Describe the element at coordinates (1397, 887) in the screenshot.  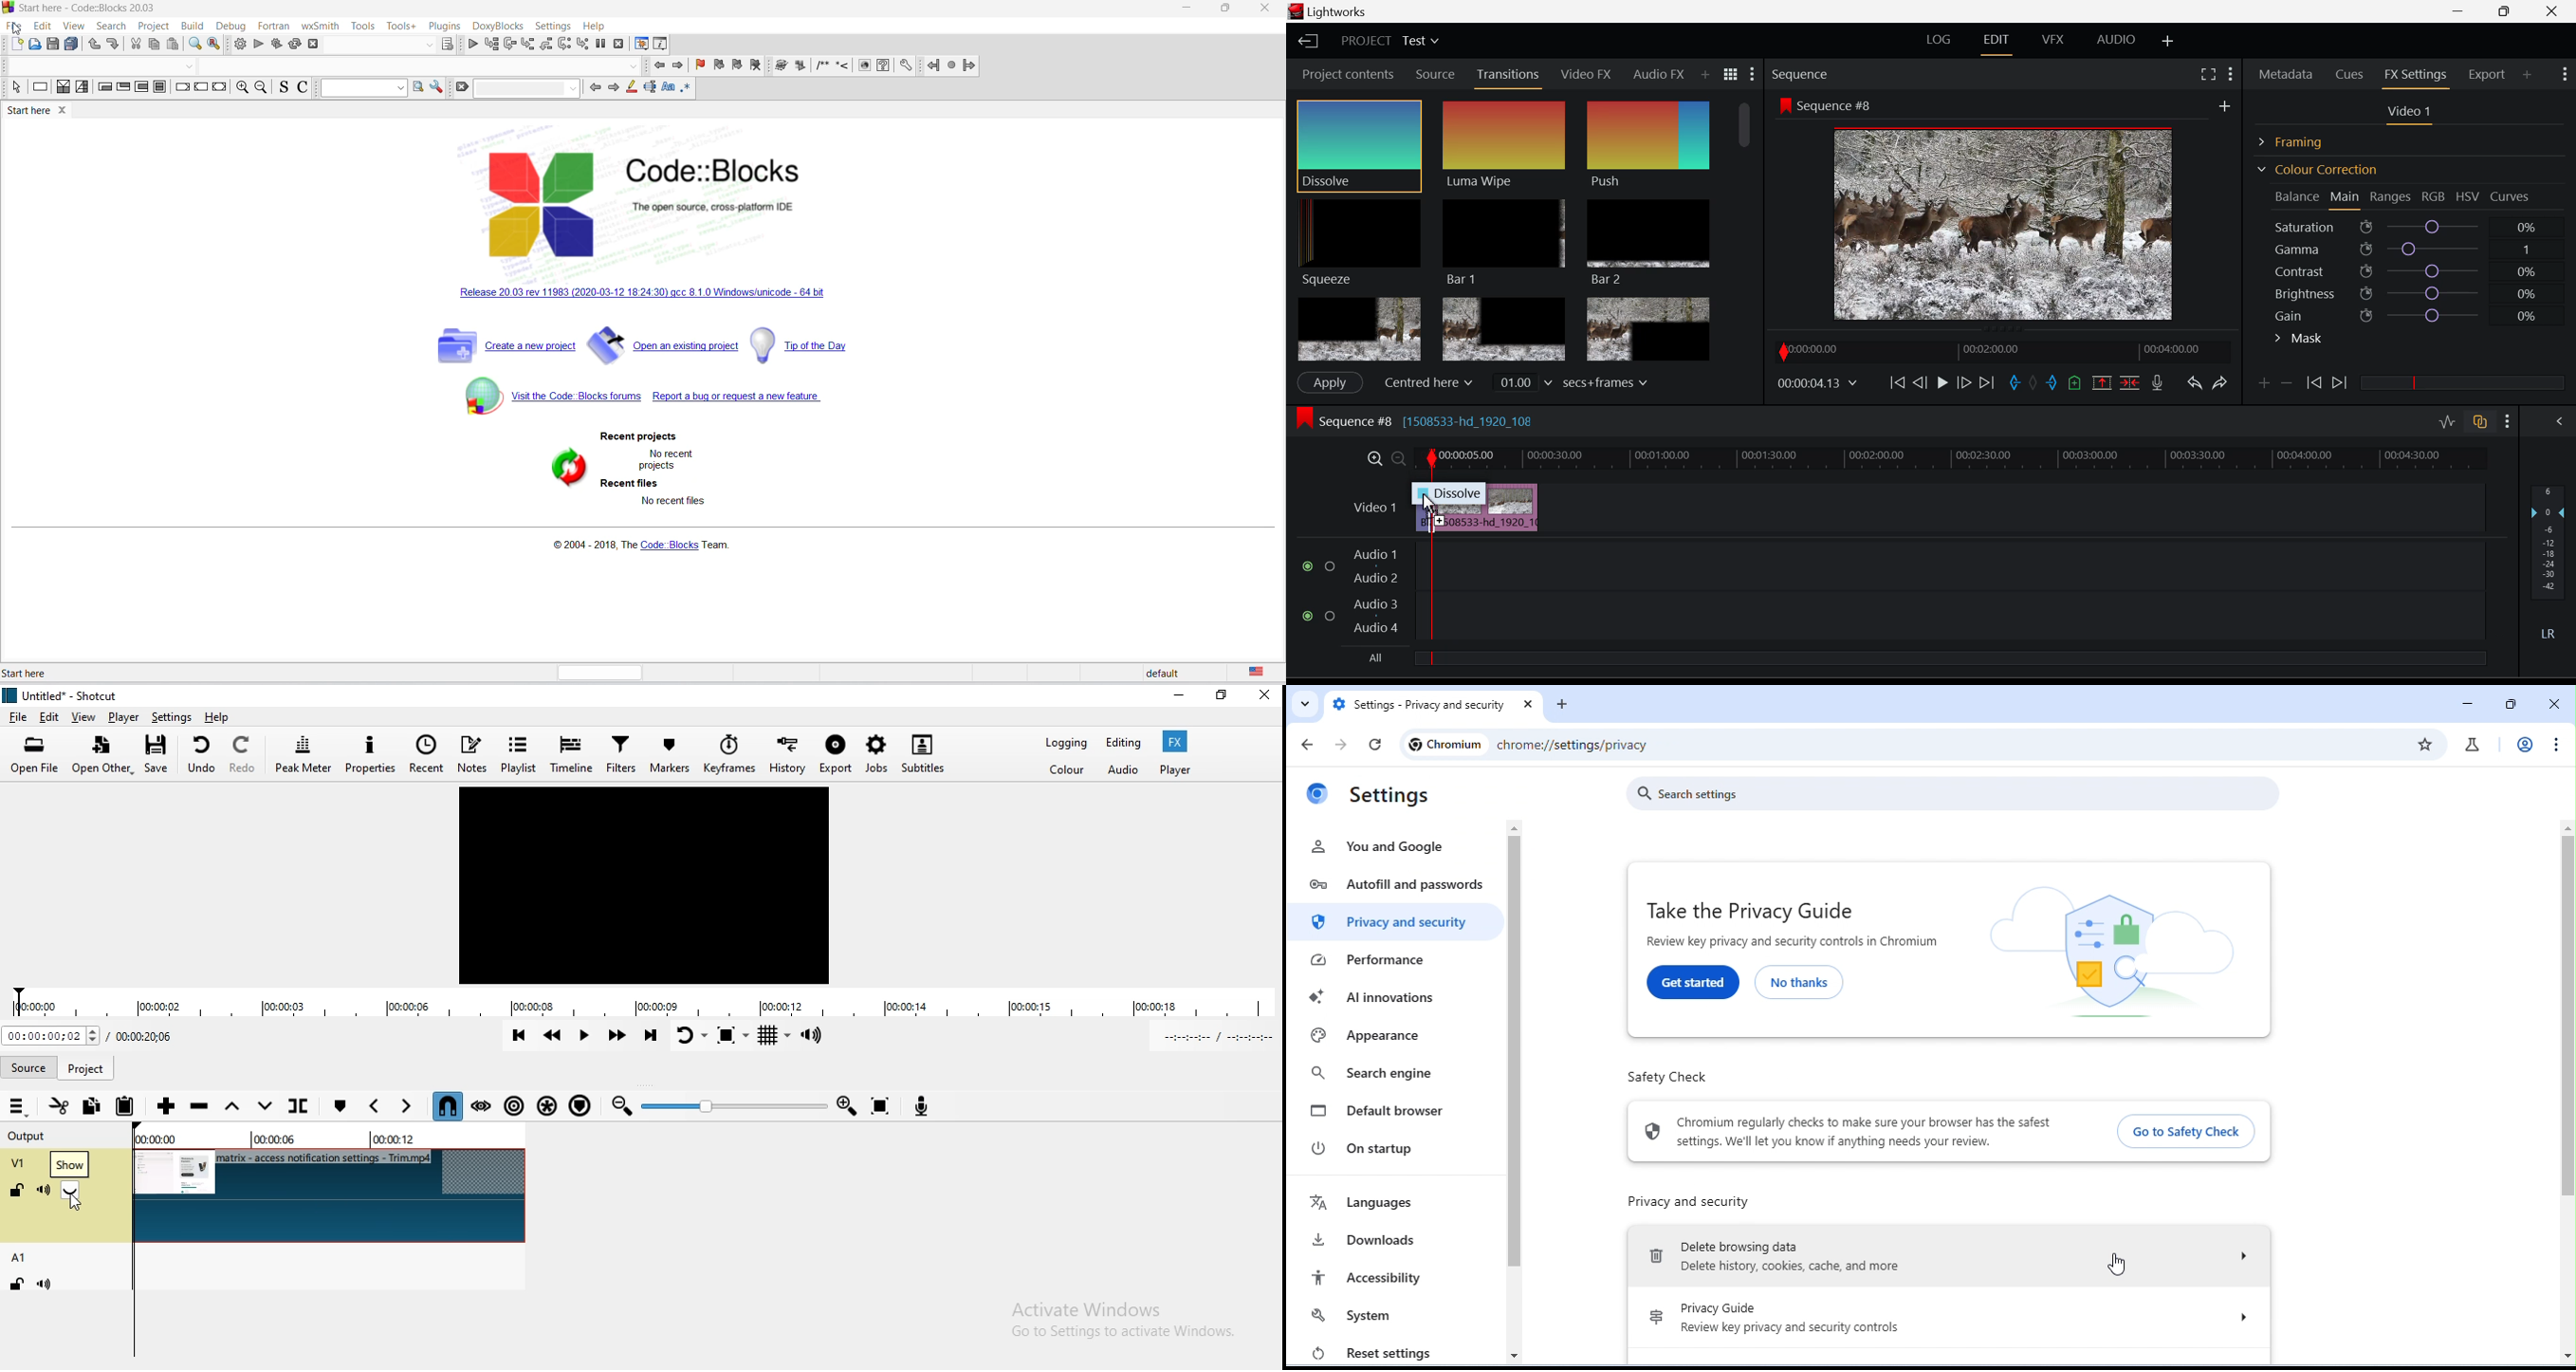
I see `Autofill and password` at that location.